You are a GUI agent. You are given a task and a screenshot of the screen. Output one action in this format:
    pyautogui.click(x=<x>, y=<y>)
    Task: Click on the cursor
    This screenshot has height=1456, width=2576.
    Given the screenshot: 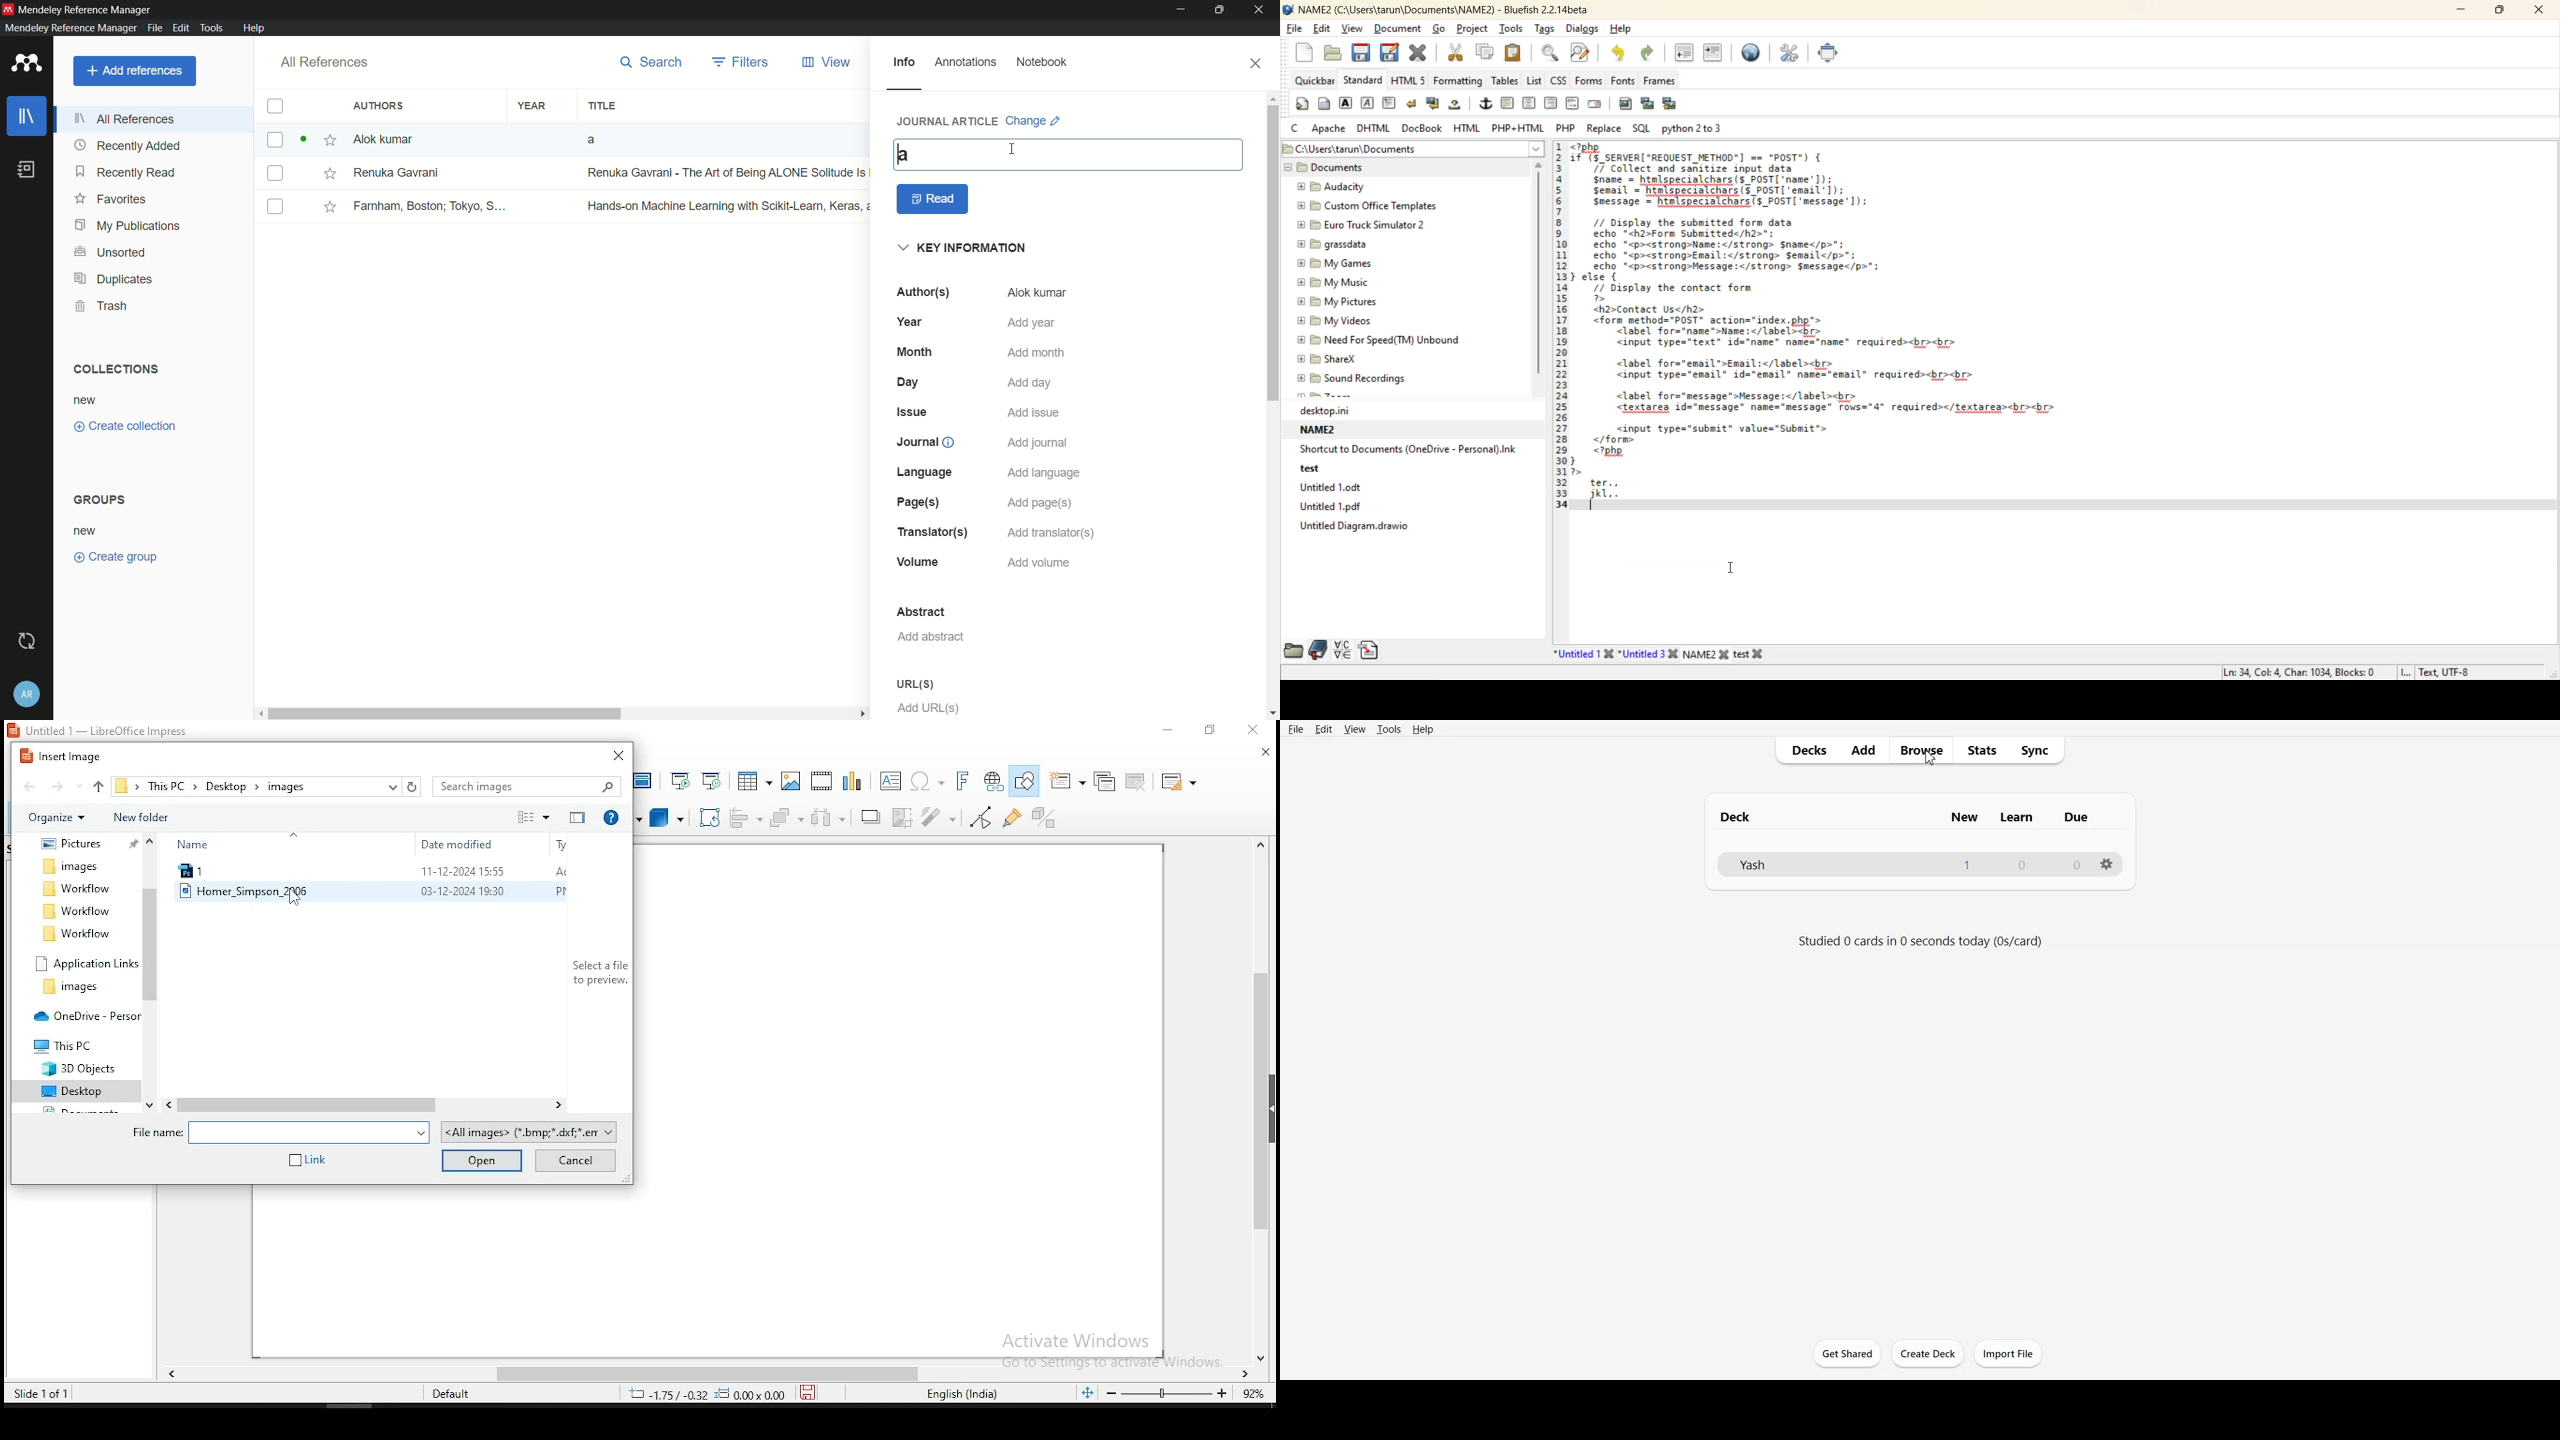 What is the action you would take?
    pyautogui.click(x=897, y=156)
    